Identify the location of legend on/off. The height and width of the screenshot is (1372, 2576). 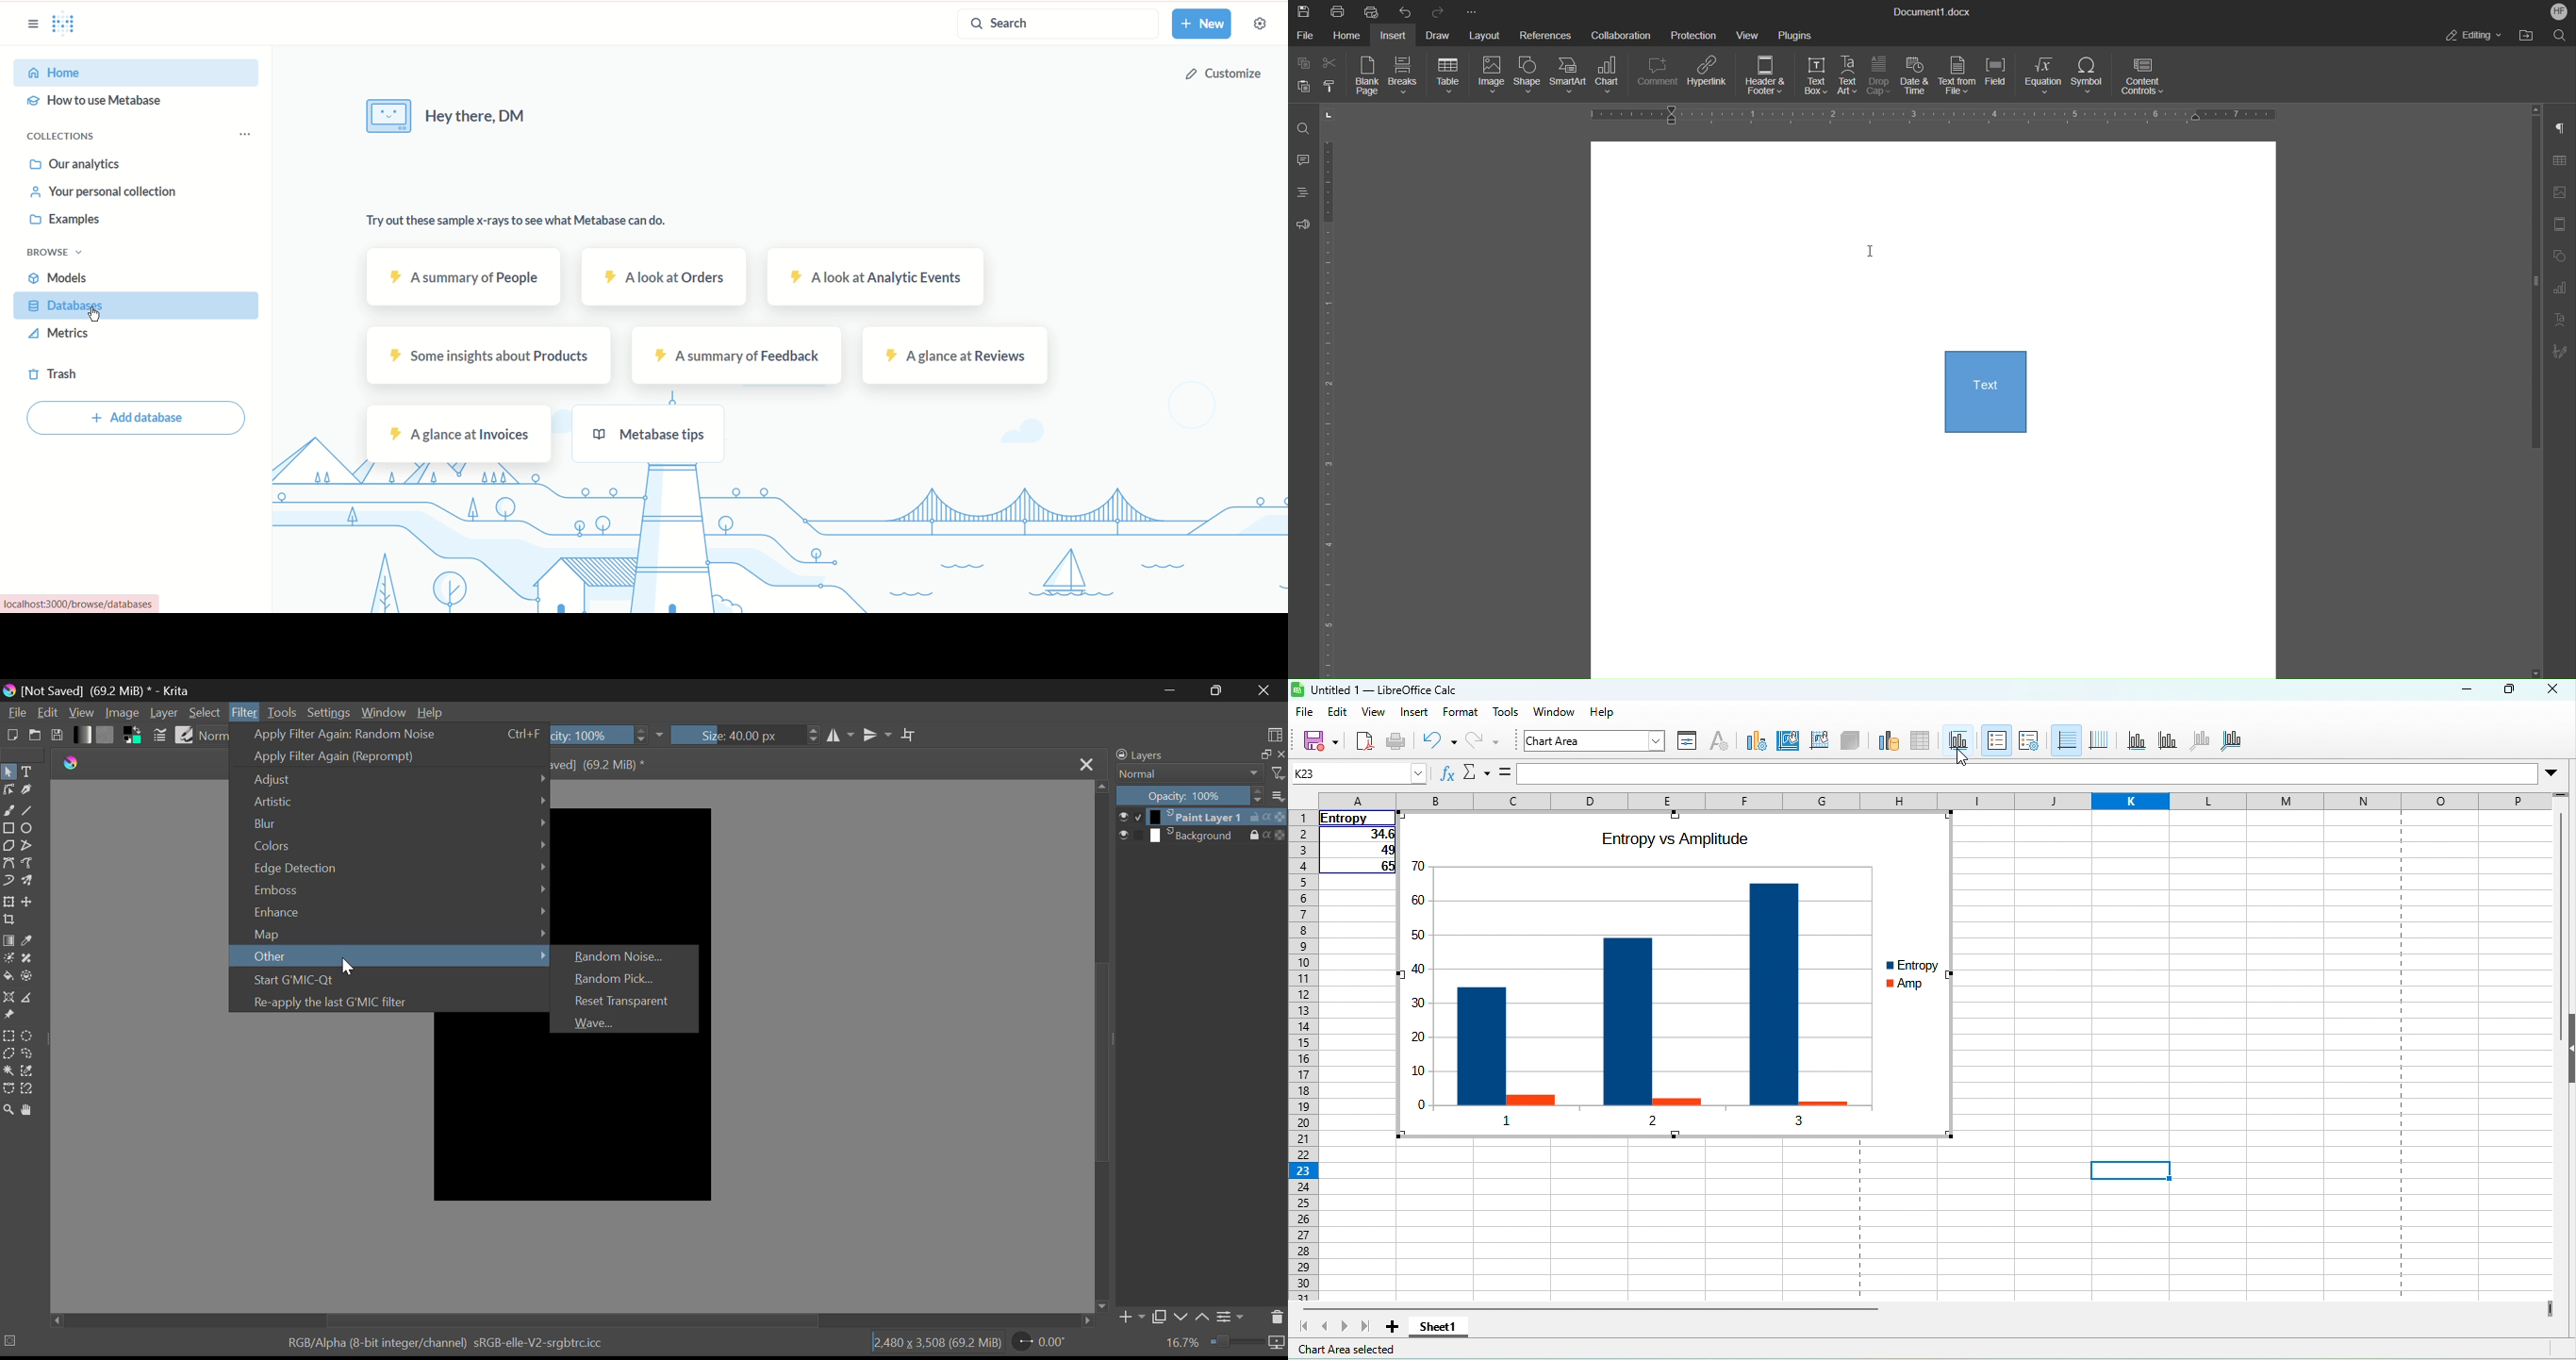
(1997, 740).